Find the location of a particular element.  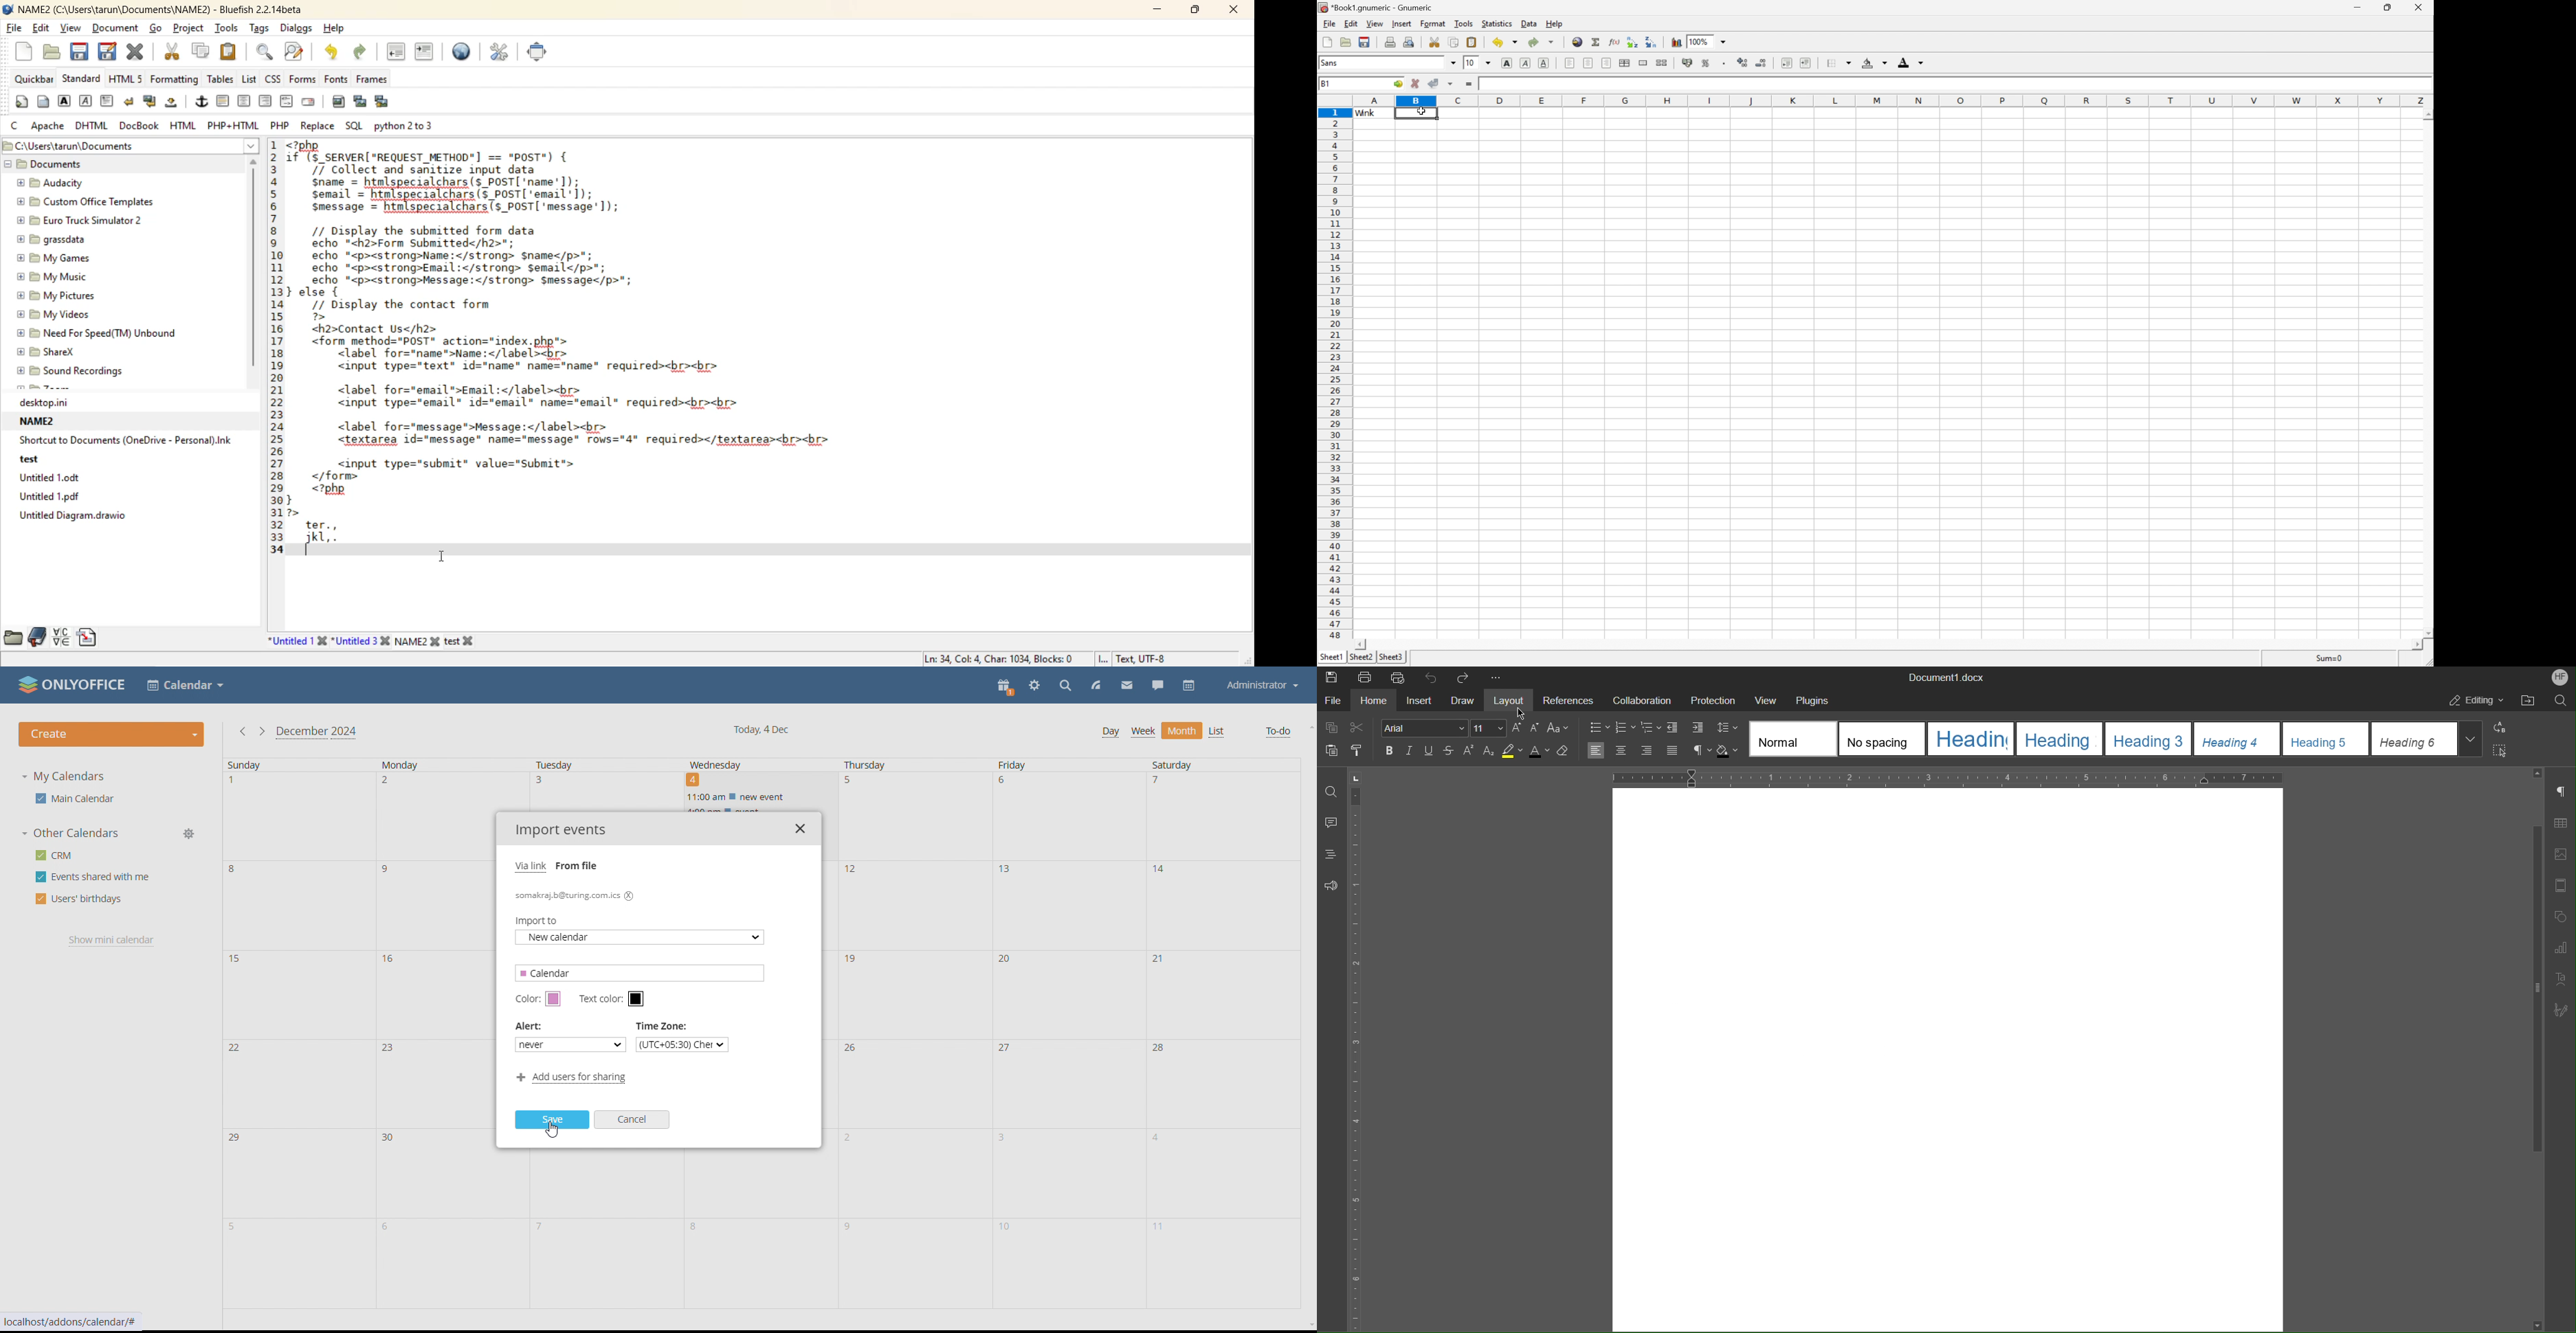

No Spacing is located at coordinates (1882, 739).